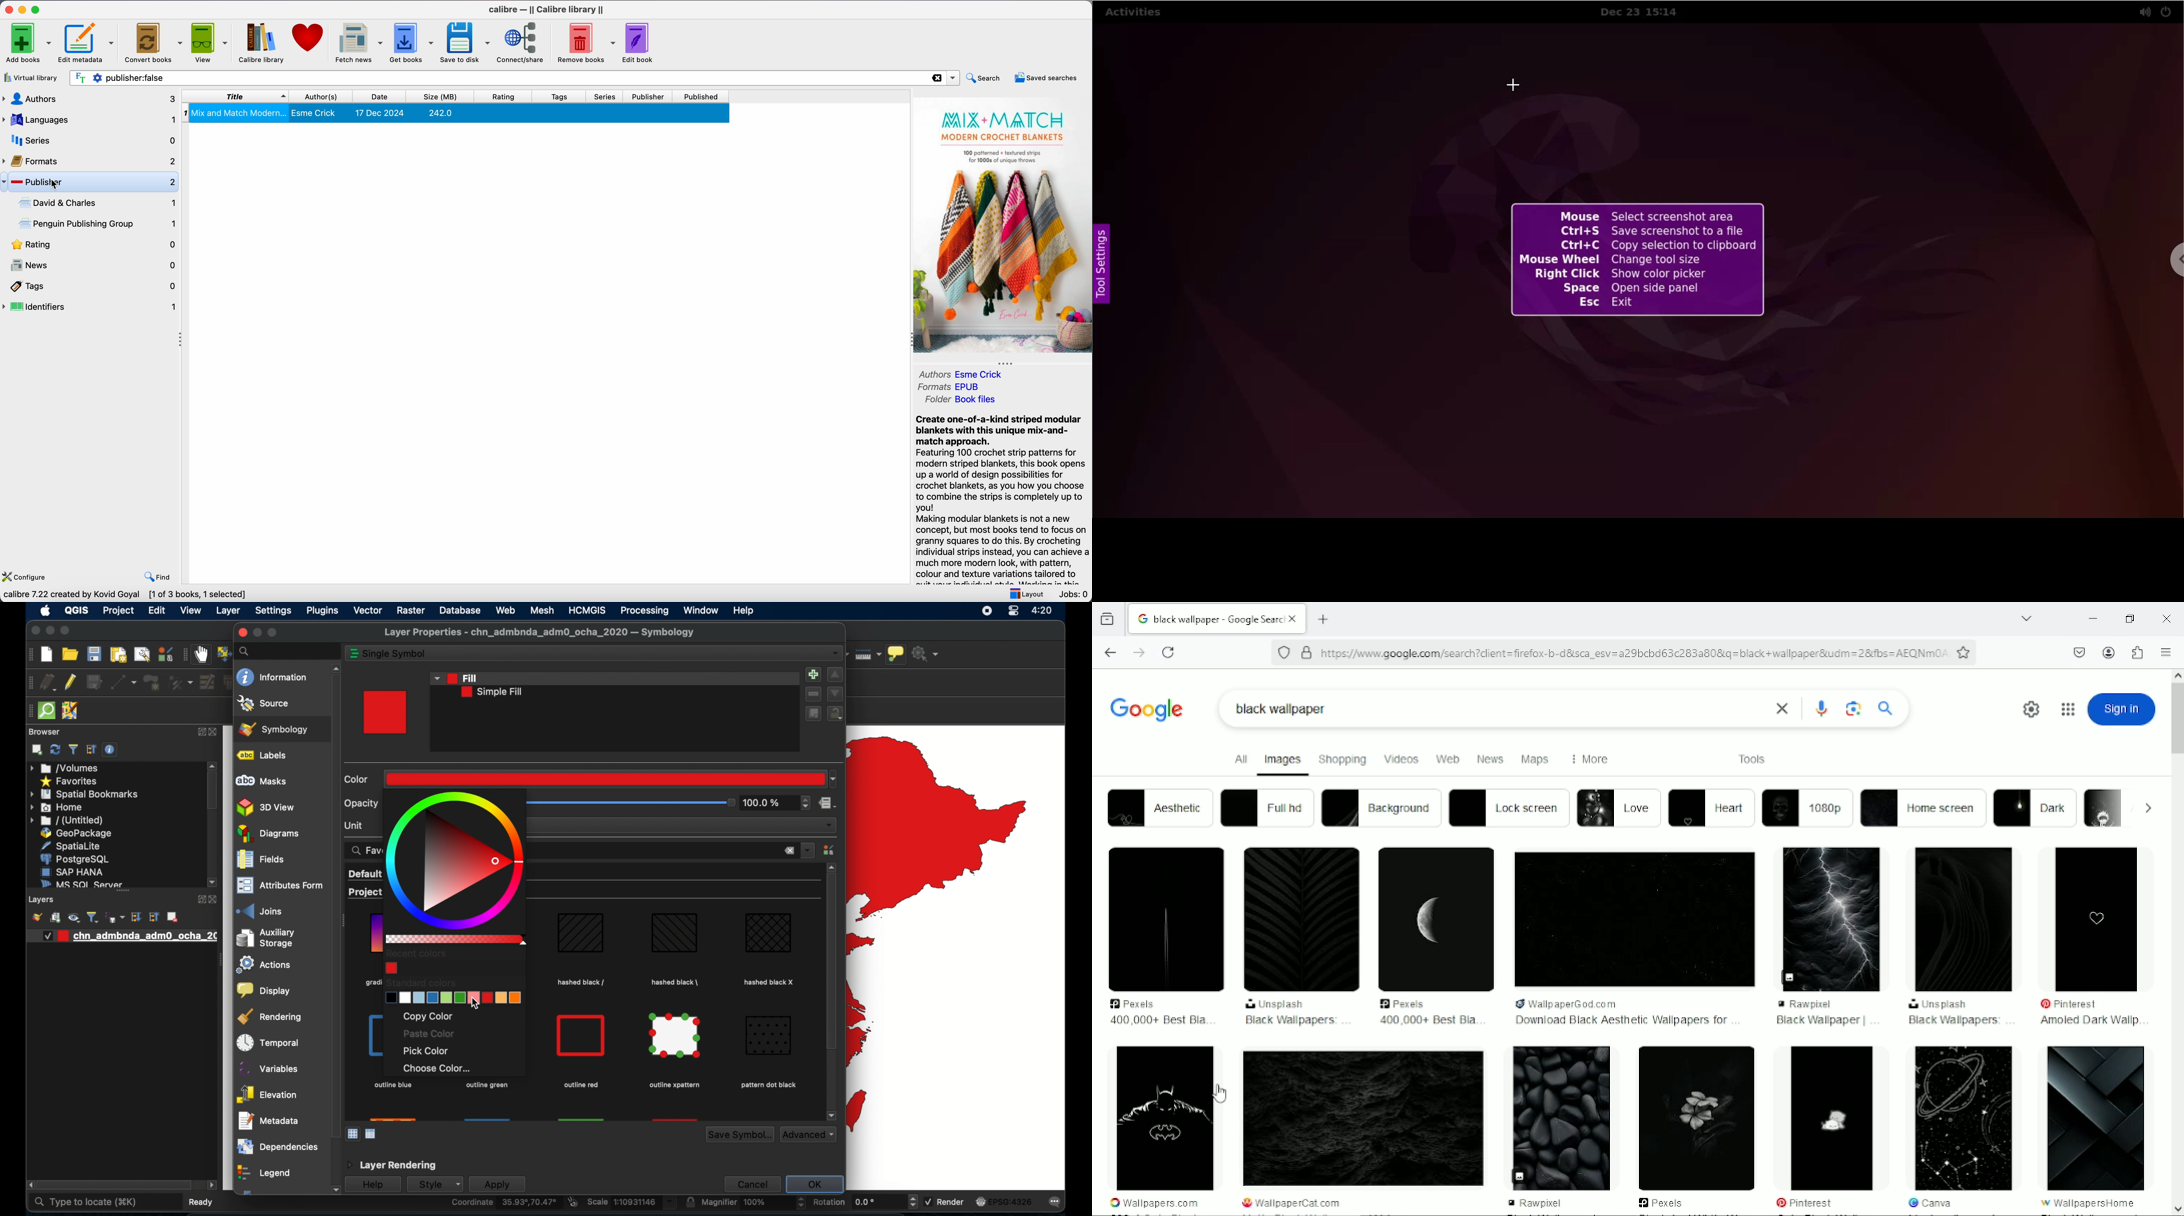 The height and width of the screenshot is (1232, 2184). Describe the element at coordinates (2088, 1022) in the screenshot. I see `amoled dark wallpaper` at that location.